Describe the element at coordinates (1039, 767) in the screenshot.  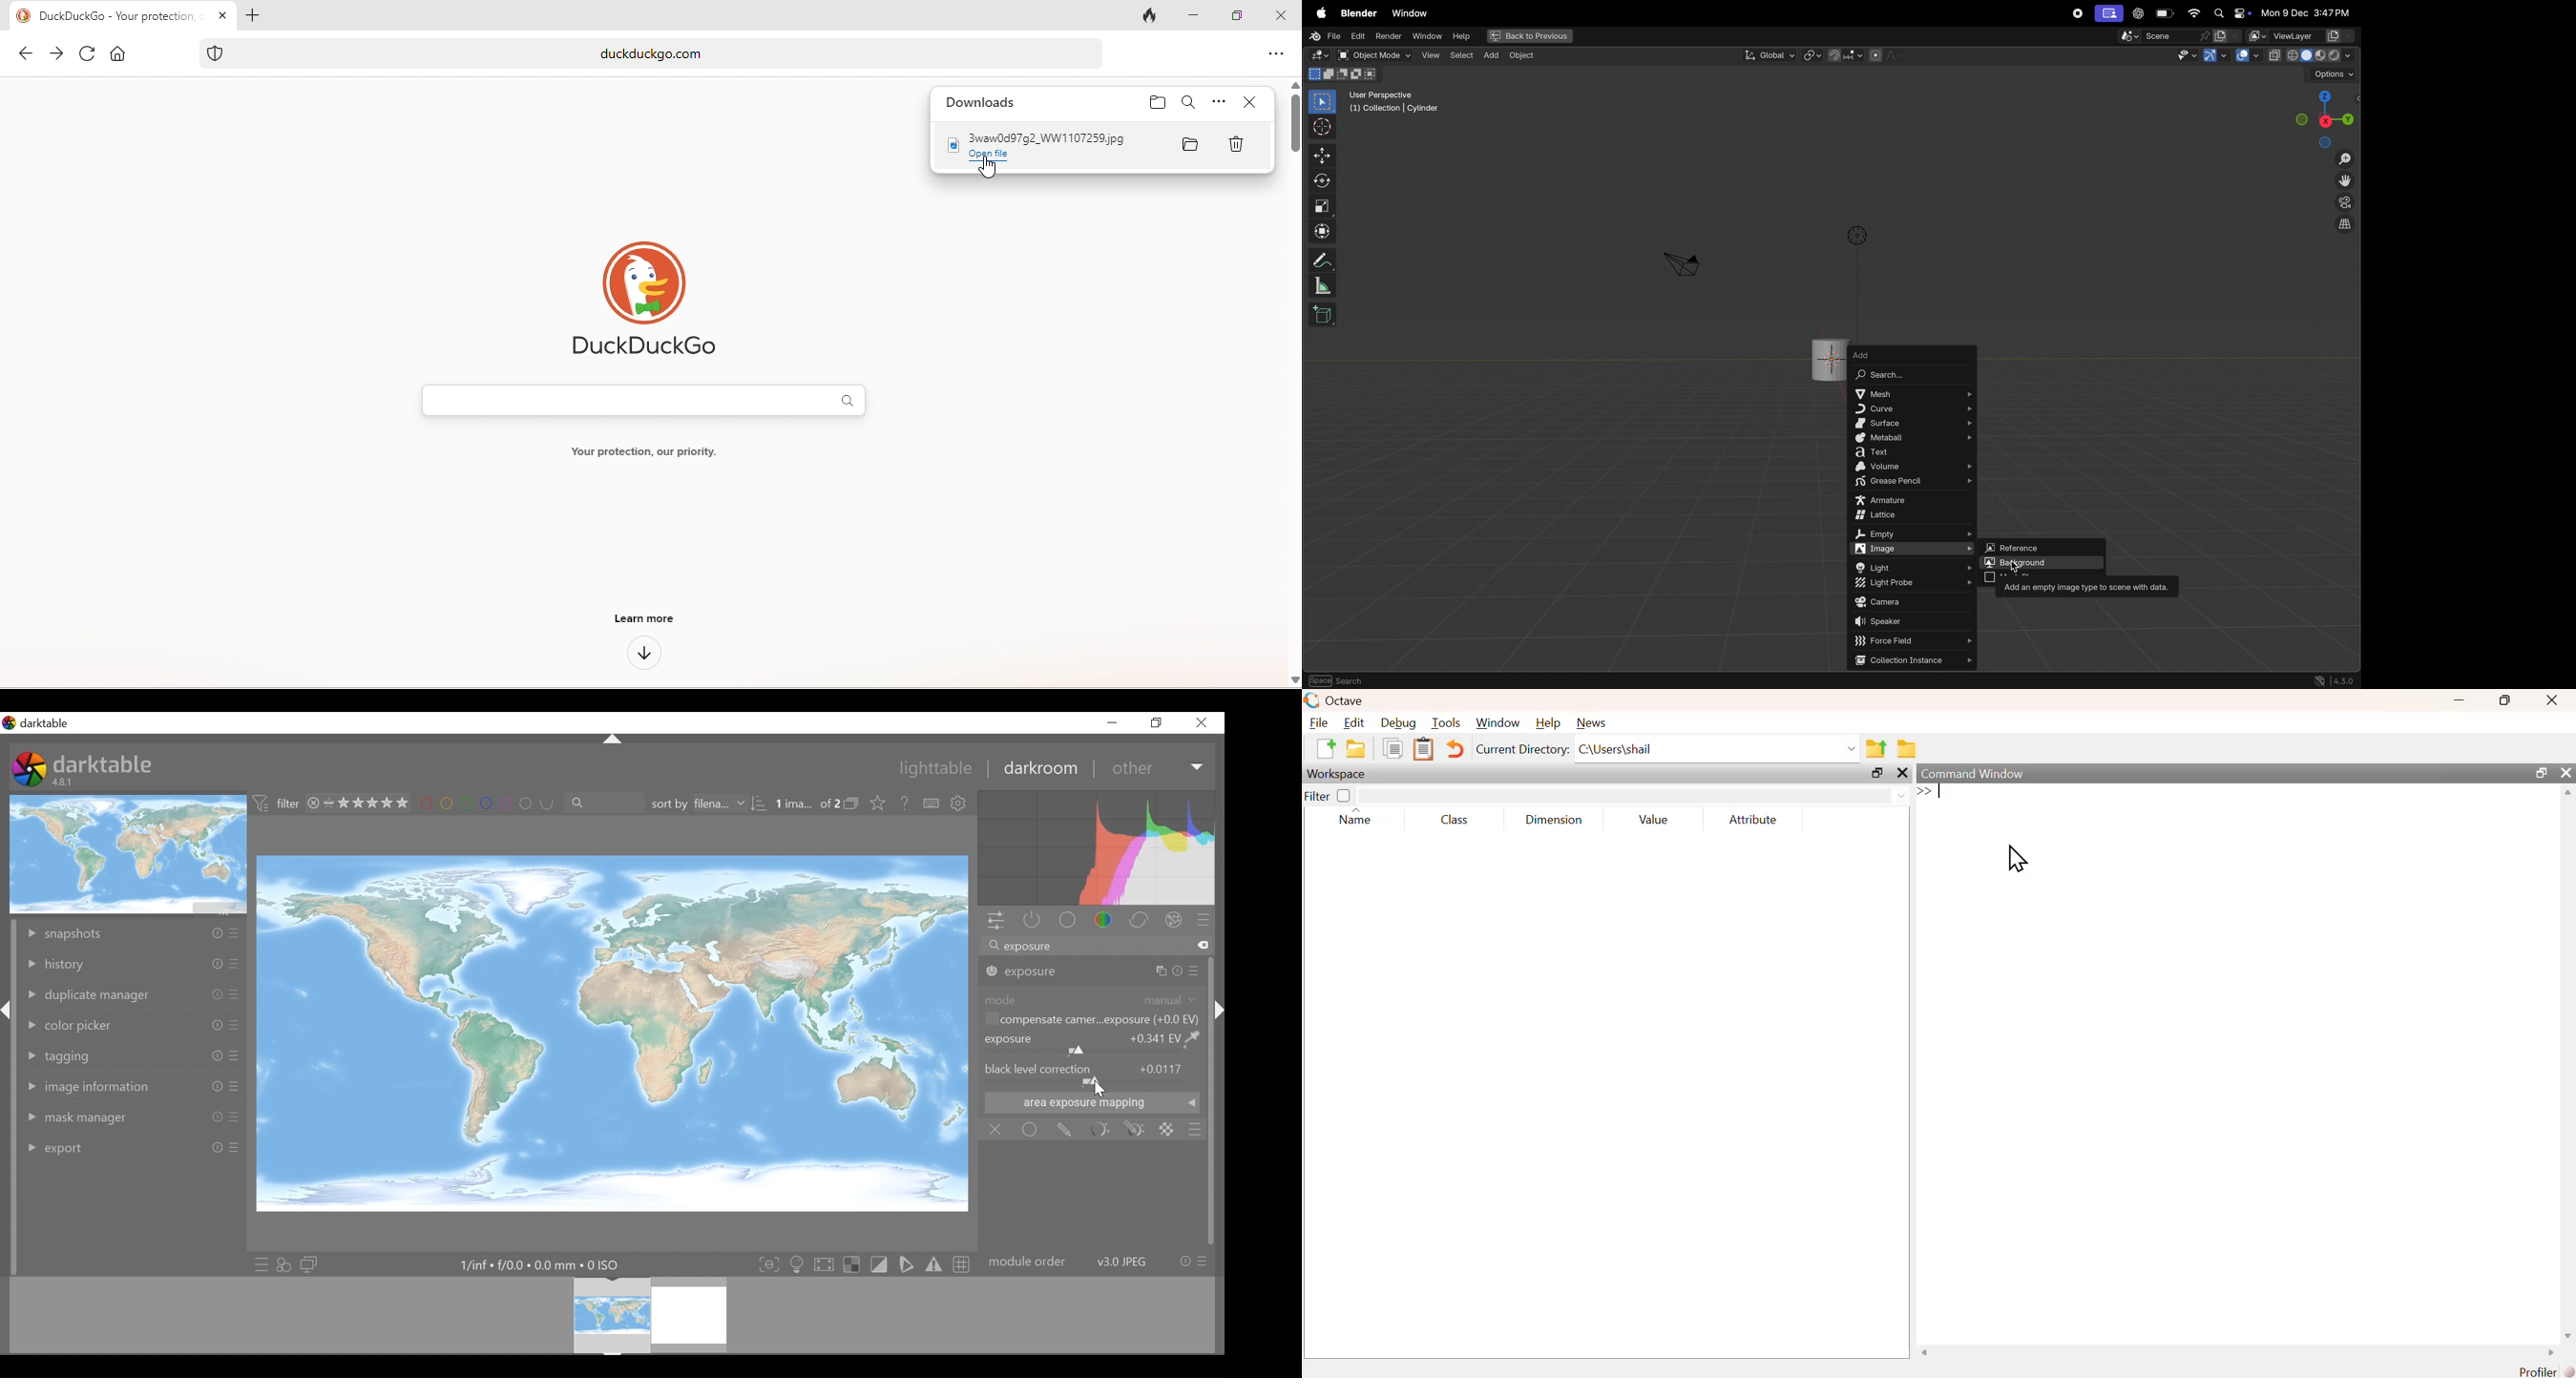
I see `darkroom` at that location.